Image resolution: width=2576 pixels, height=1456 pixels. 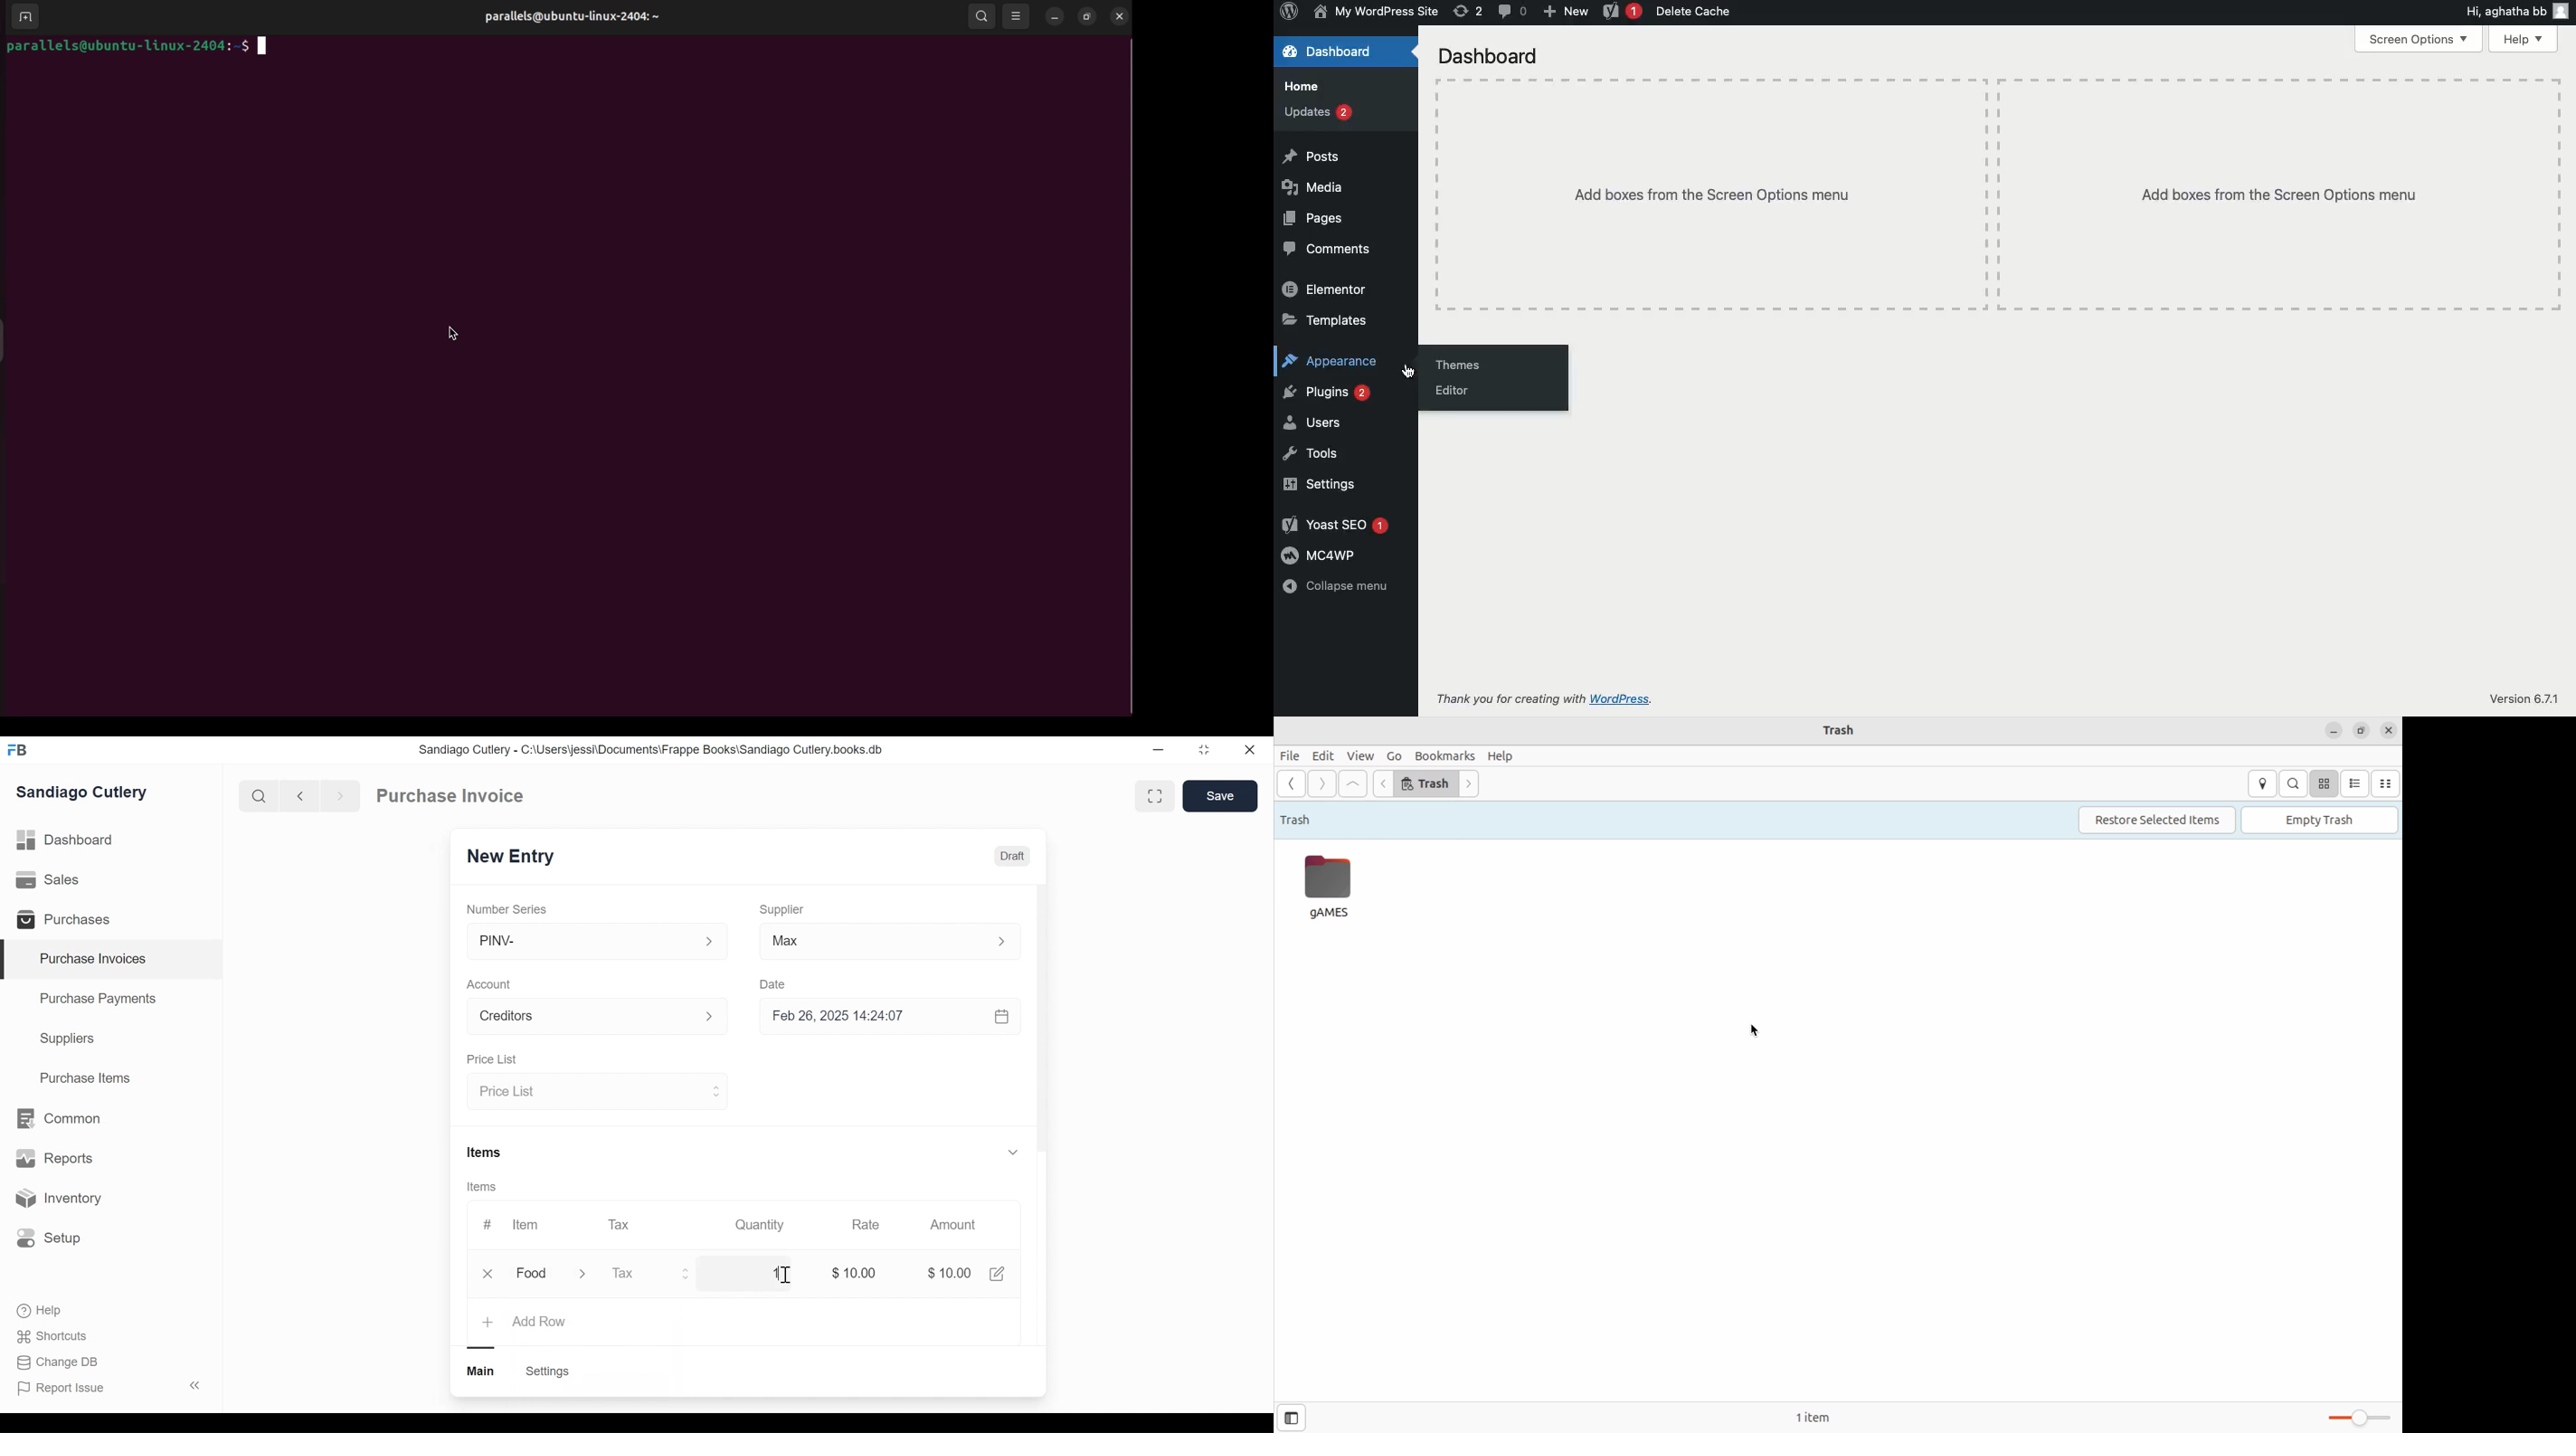 What do you see at coordinates (112, 960) in the screenshot?
I see `Purchase Invoices` at bounding box center [112, 960].